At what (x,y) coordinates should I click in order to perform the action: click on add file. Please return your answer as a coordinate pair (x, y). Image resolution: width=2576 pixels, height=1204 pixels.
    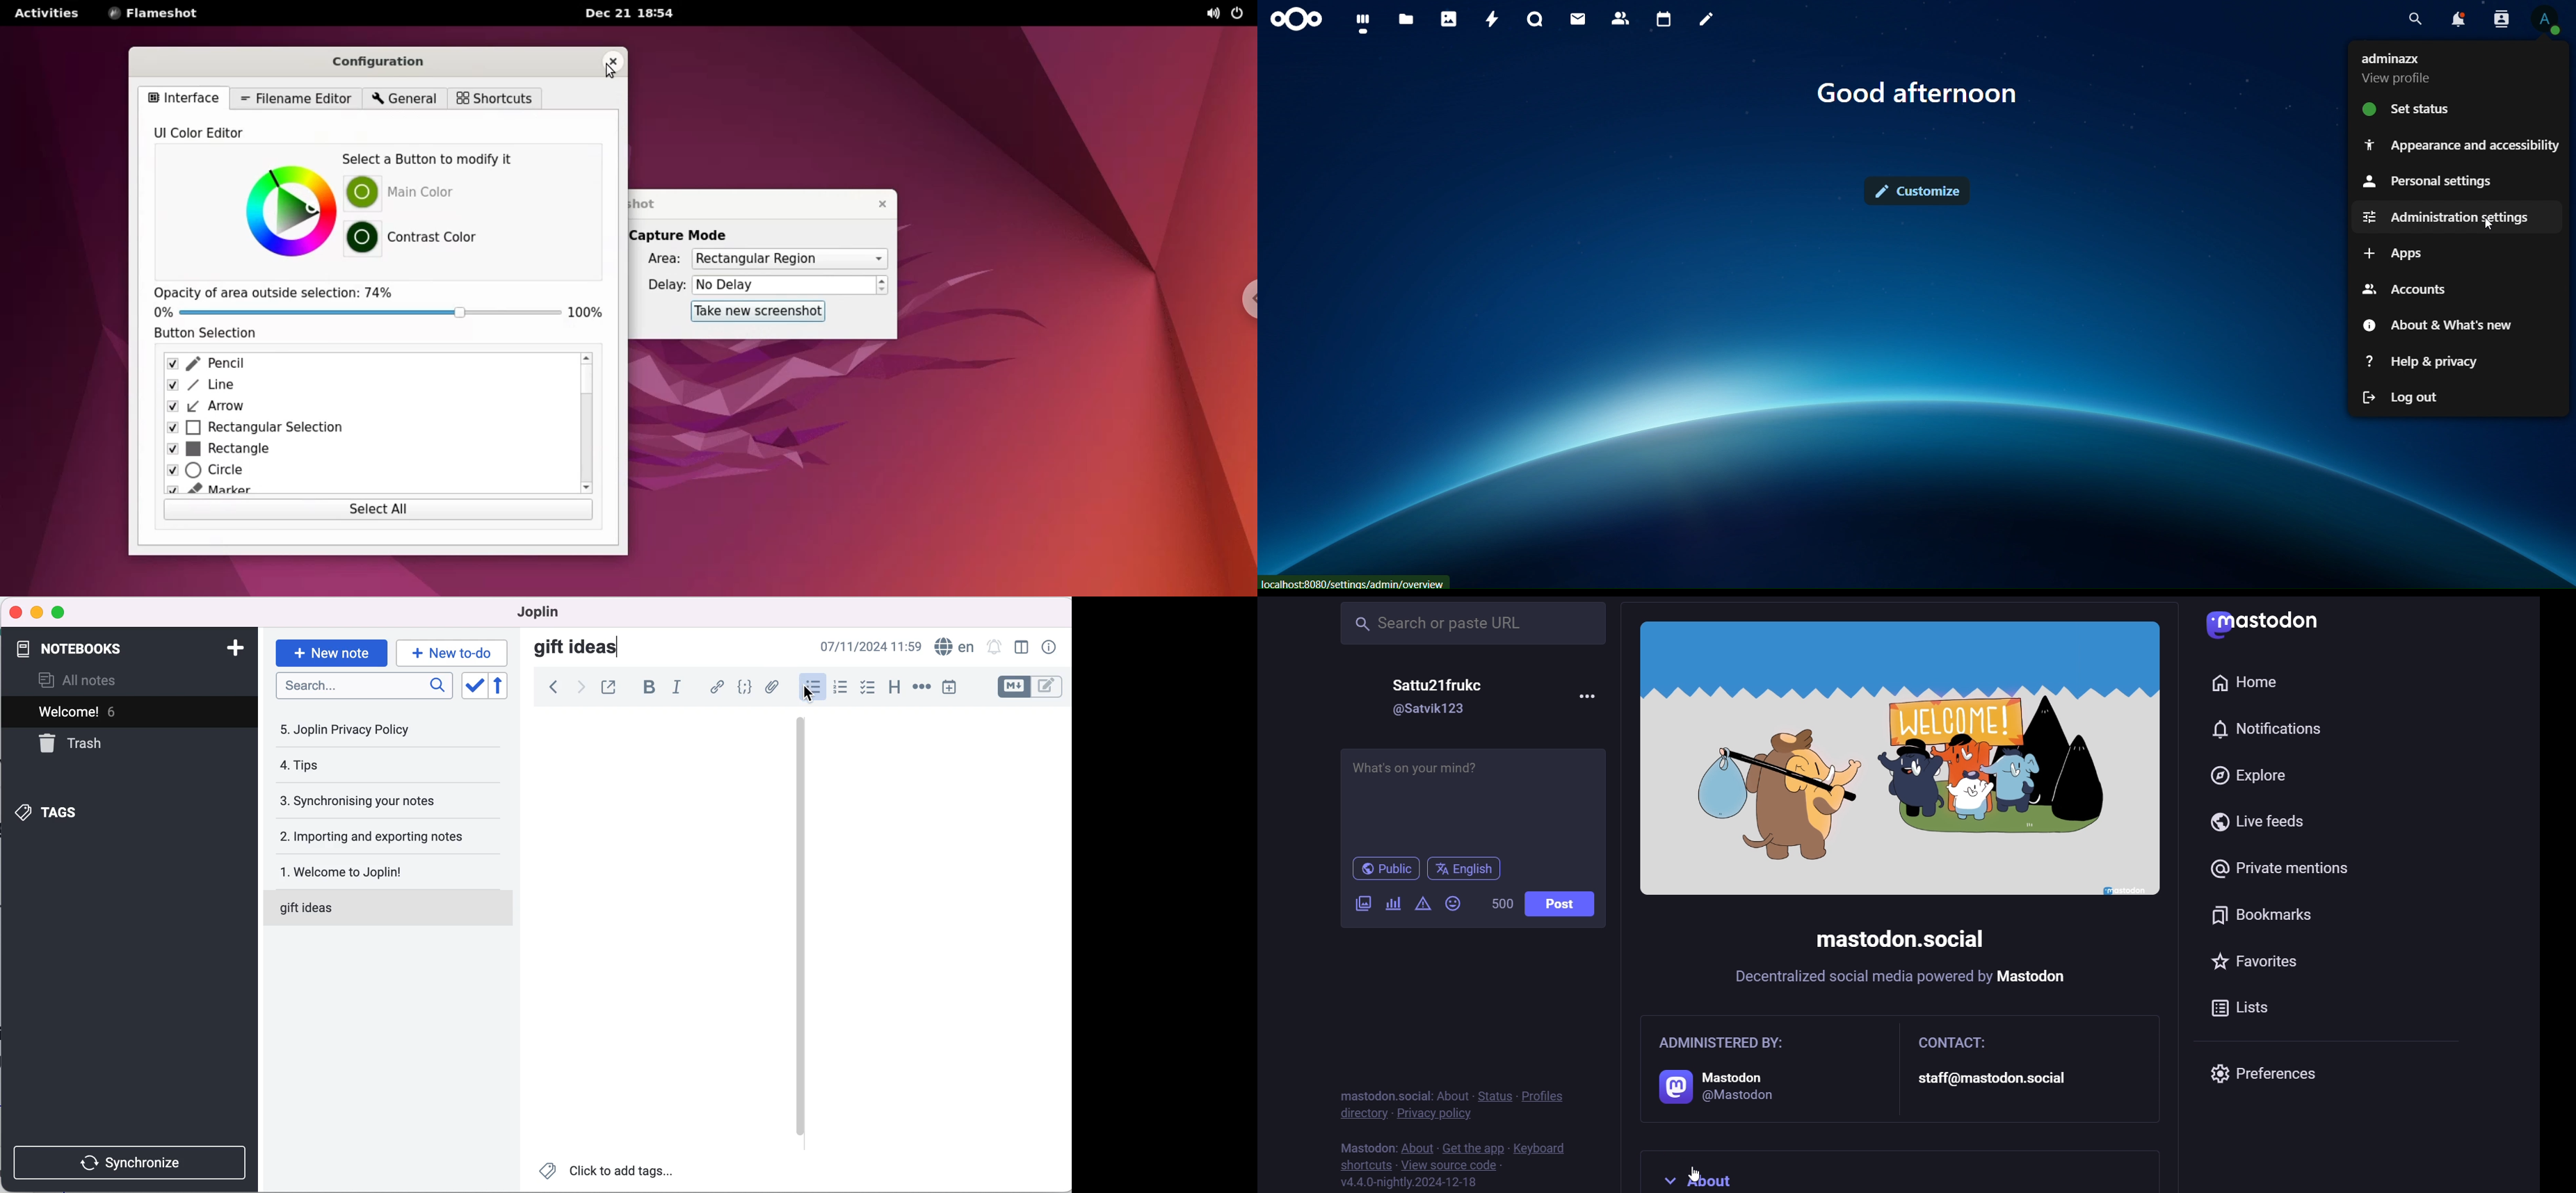
    Looking at the image, I should click on (773, 688).